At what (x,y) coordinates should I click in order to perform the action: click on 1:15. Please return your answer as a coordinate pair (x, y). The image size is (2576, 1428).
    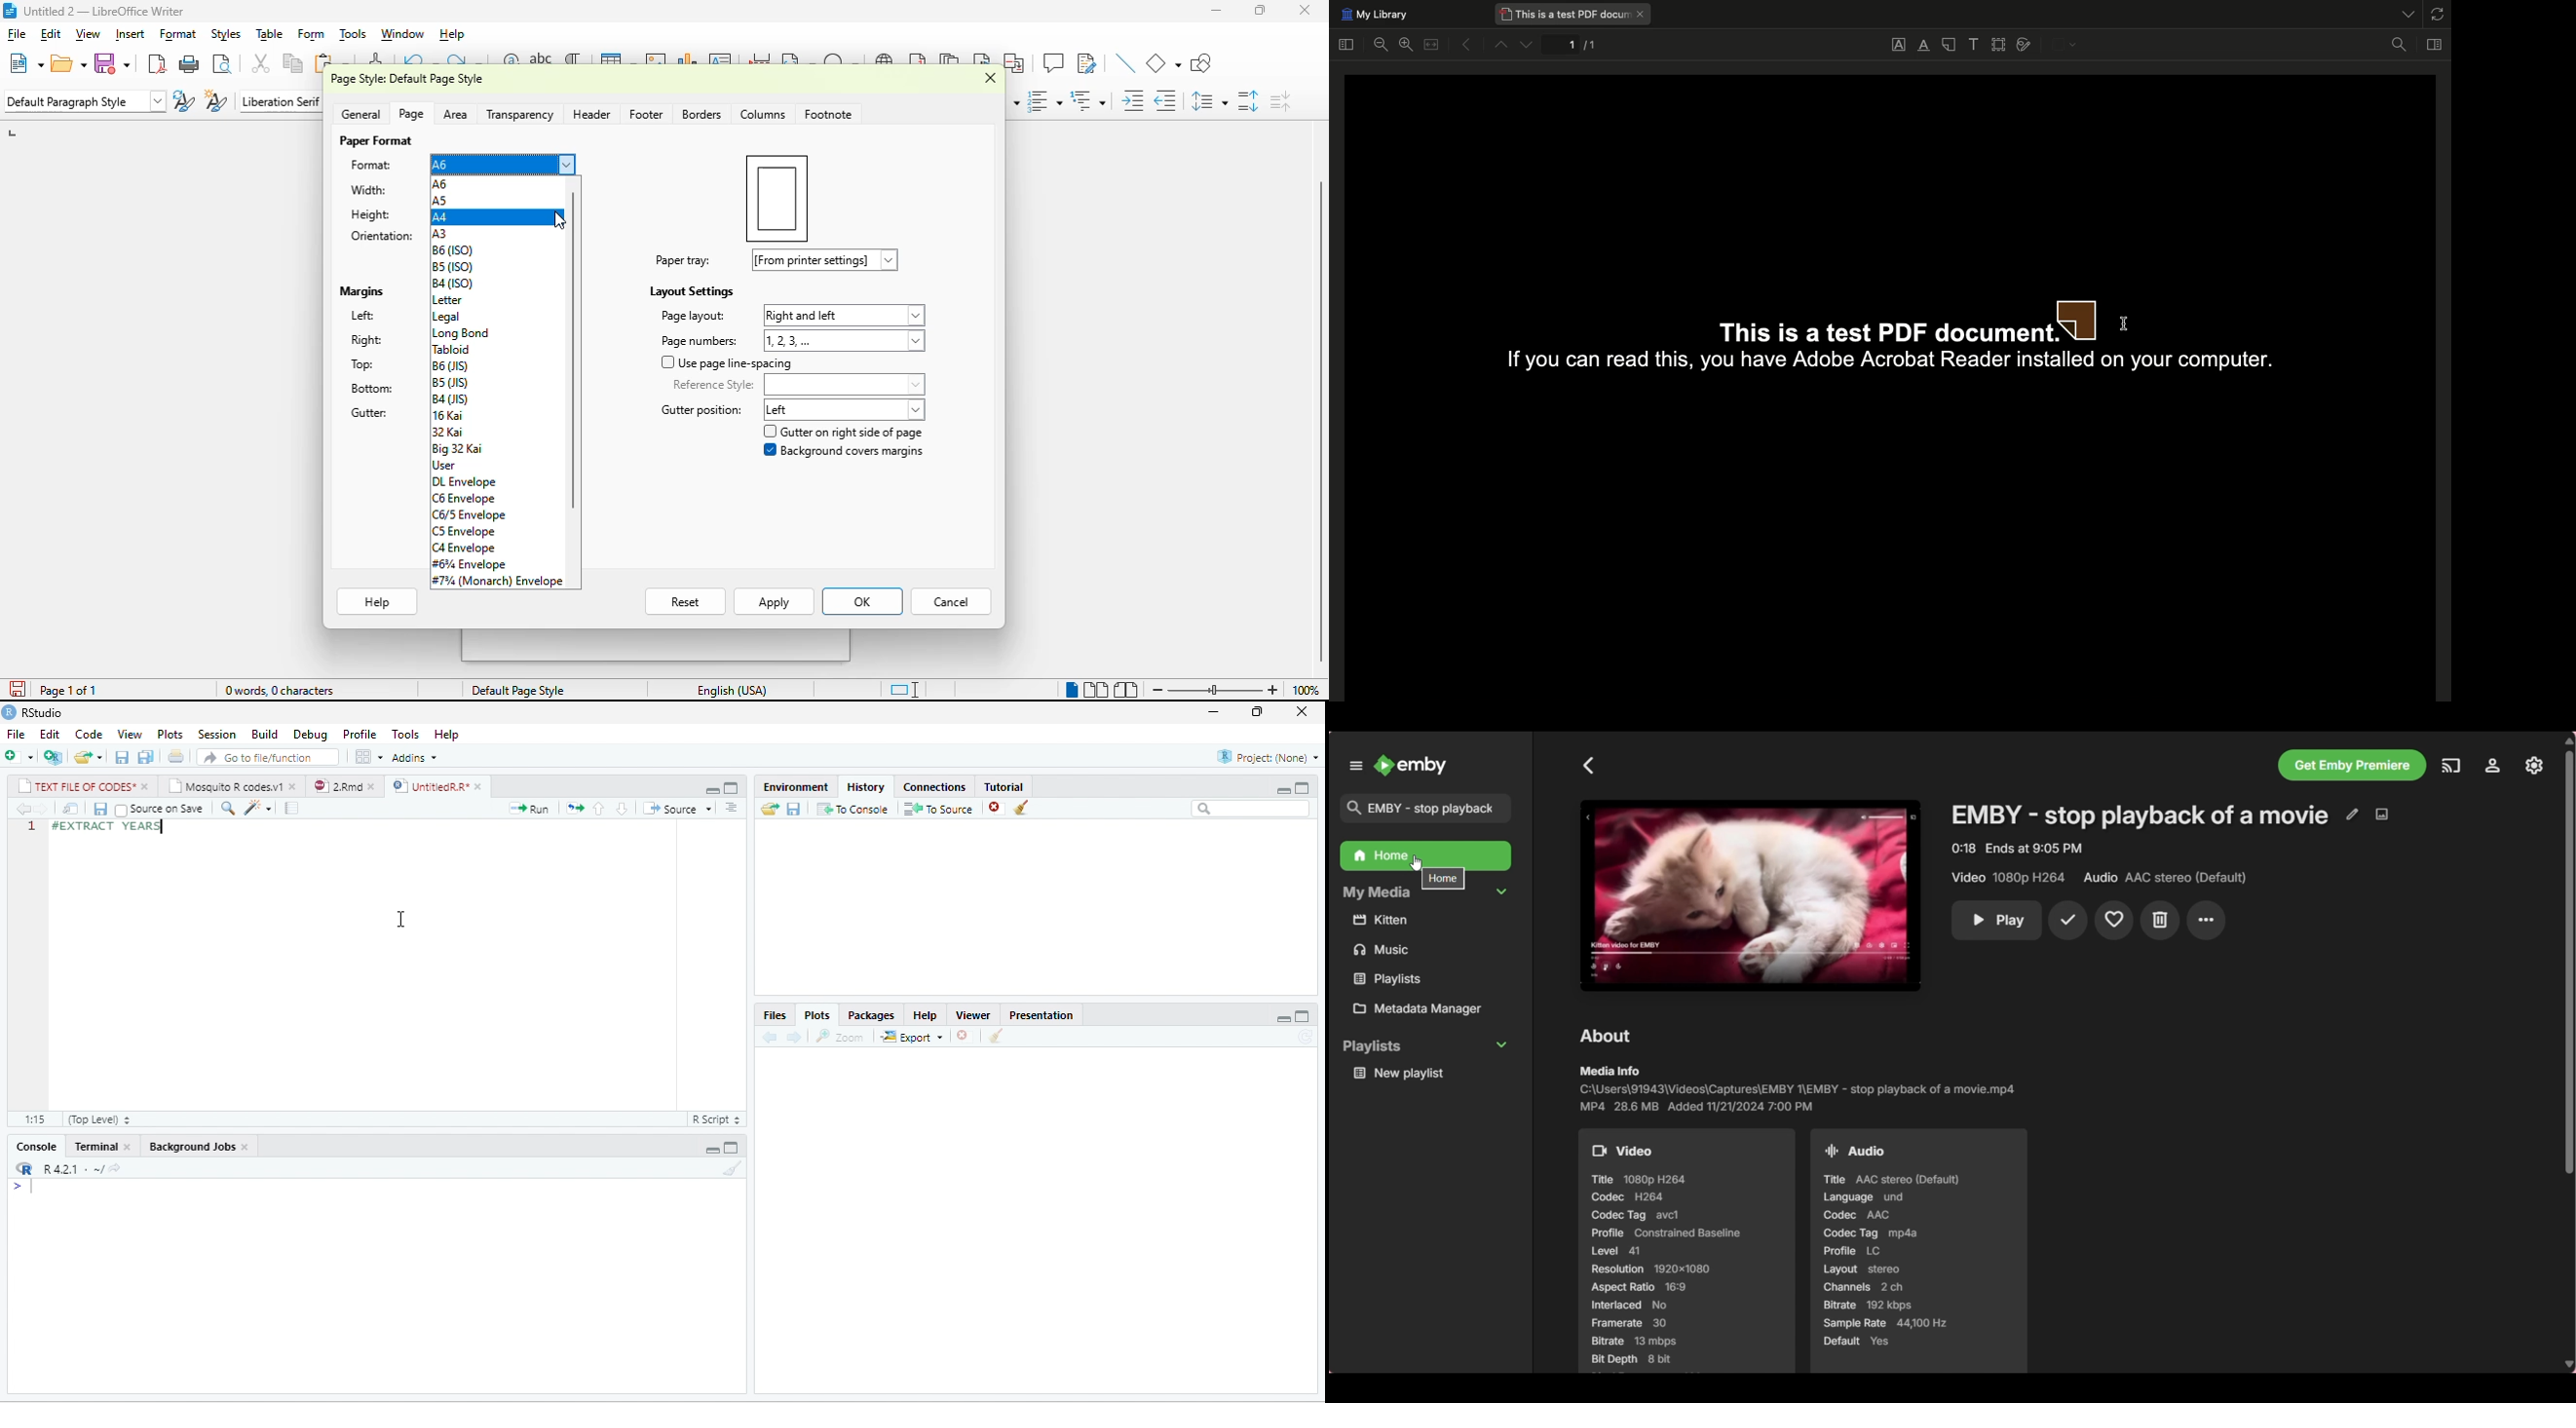
    Looking at the image, I should click on (34, 1119).